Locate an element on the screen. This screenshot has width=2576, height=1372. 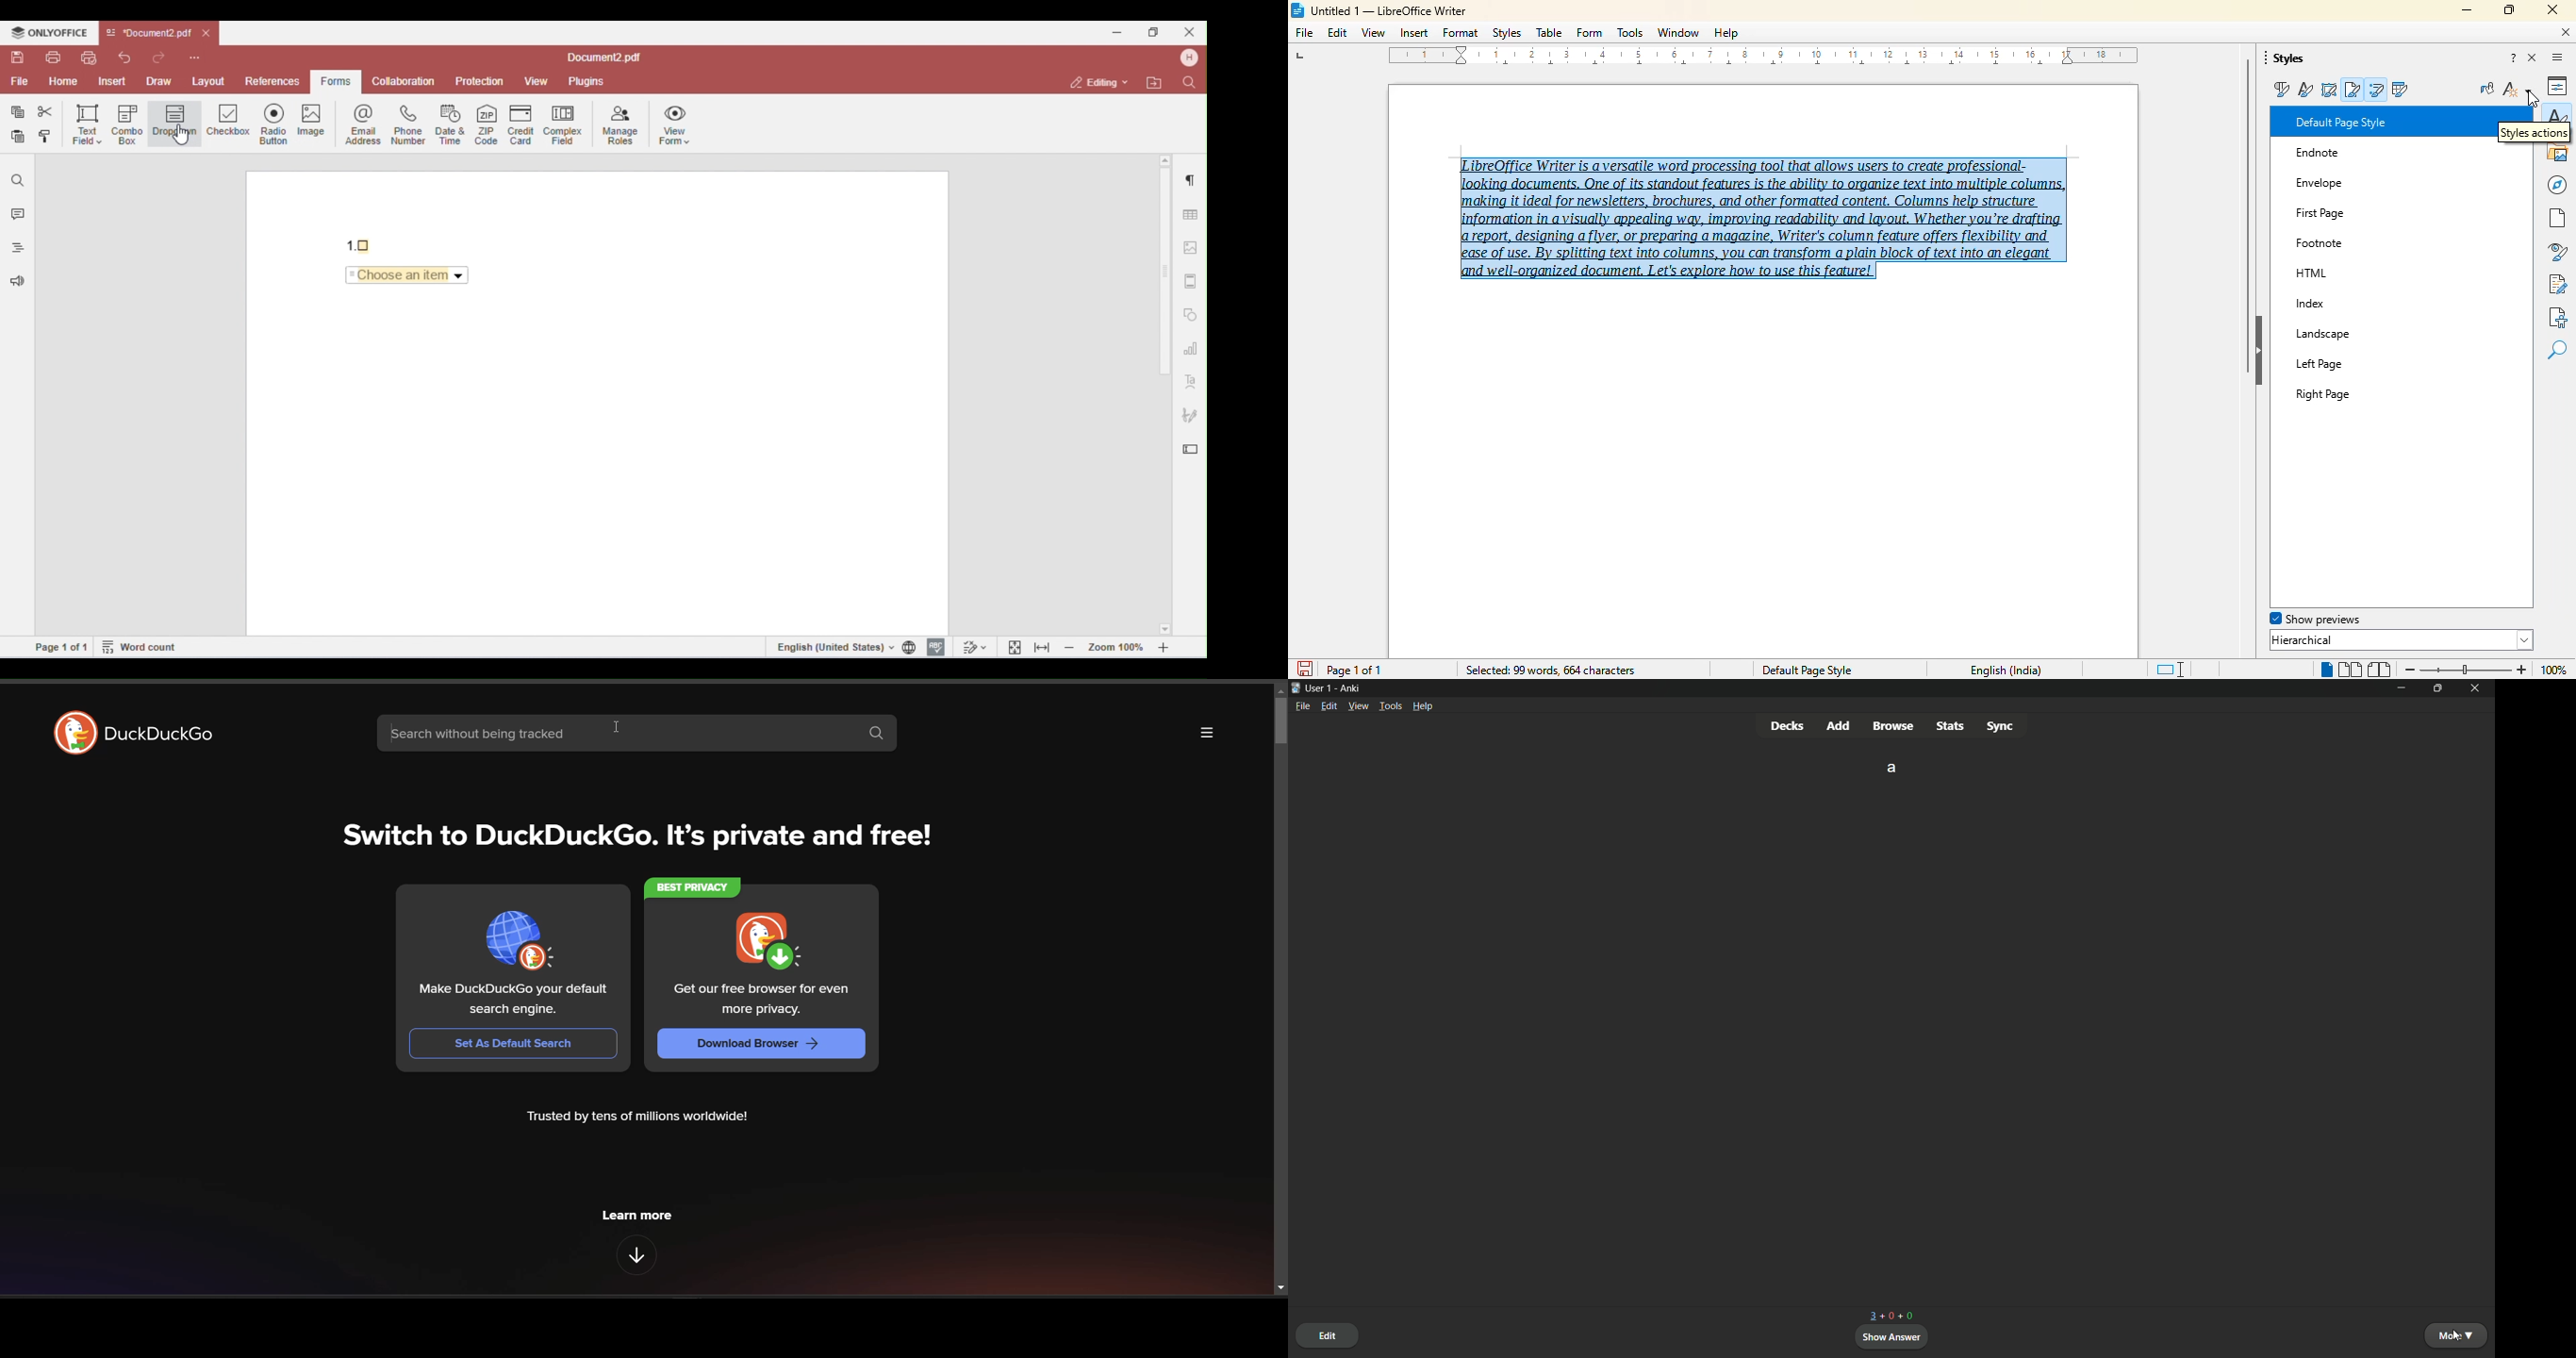
Download Browser is located at coordinates (758, 1045).